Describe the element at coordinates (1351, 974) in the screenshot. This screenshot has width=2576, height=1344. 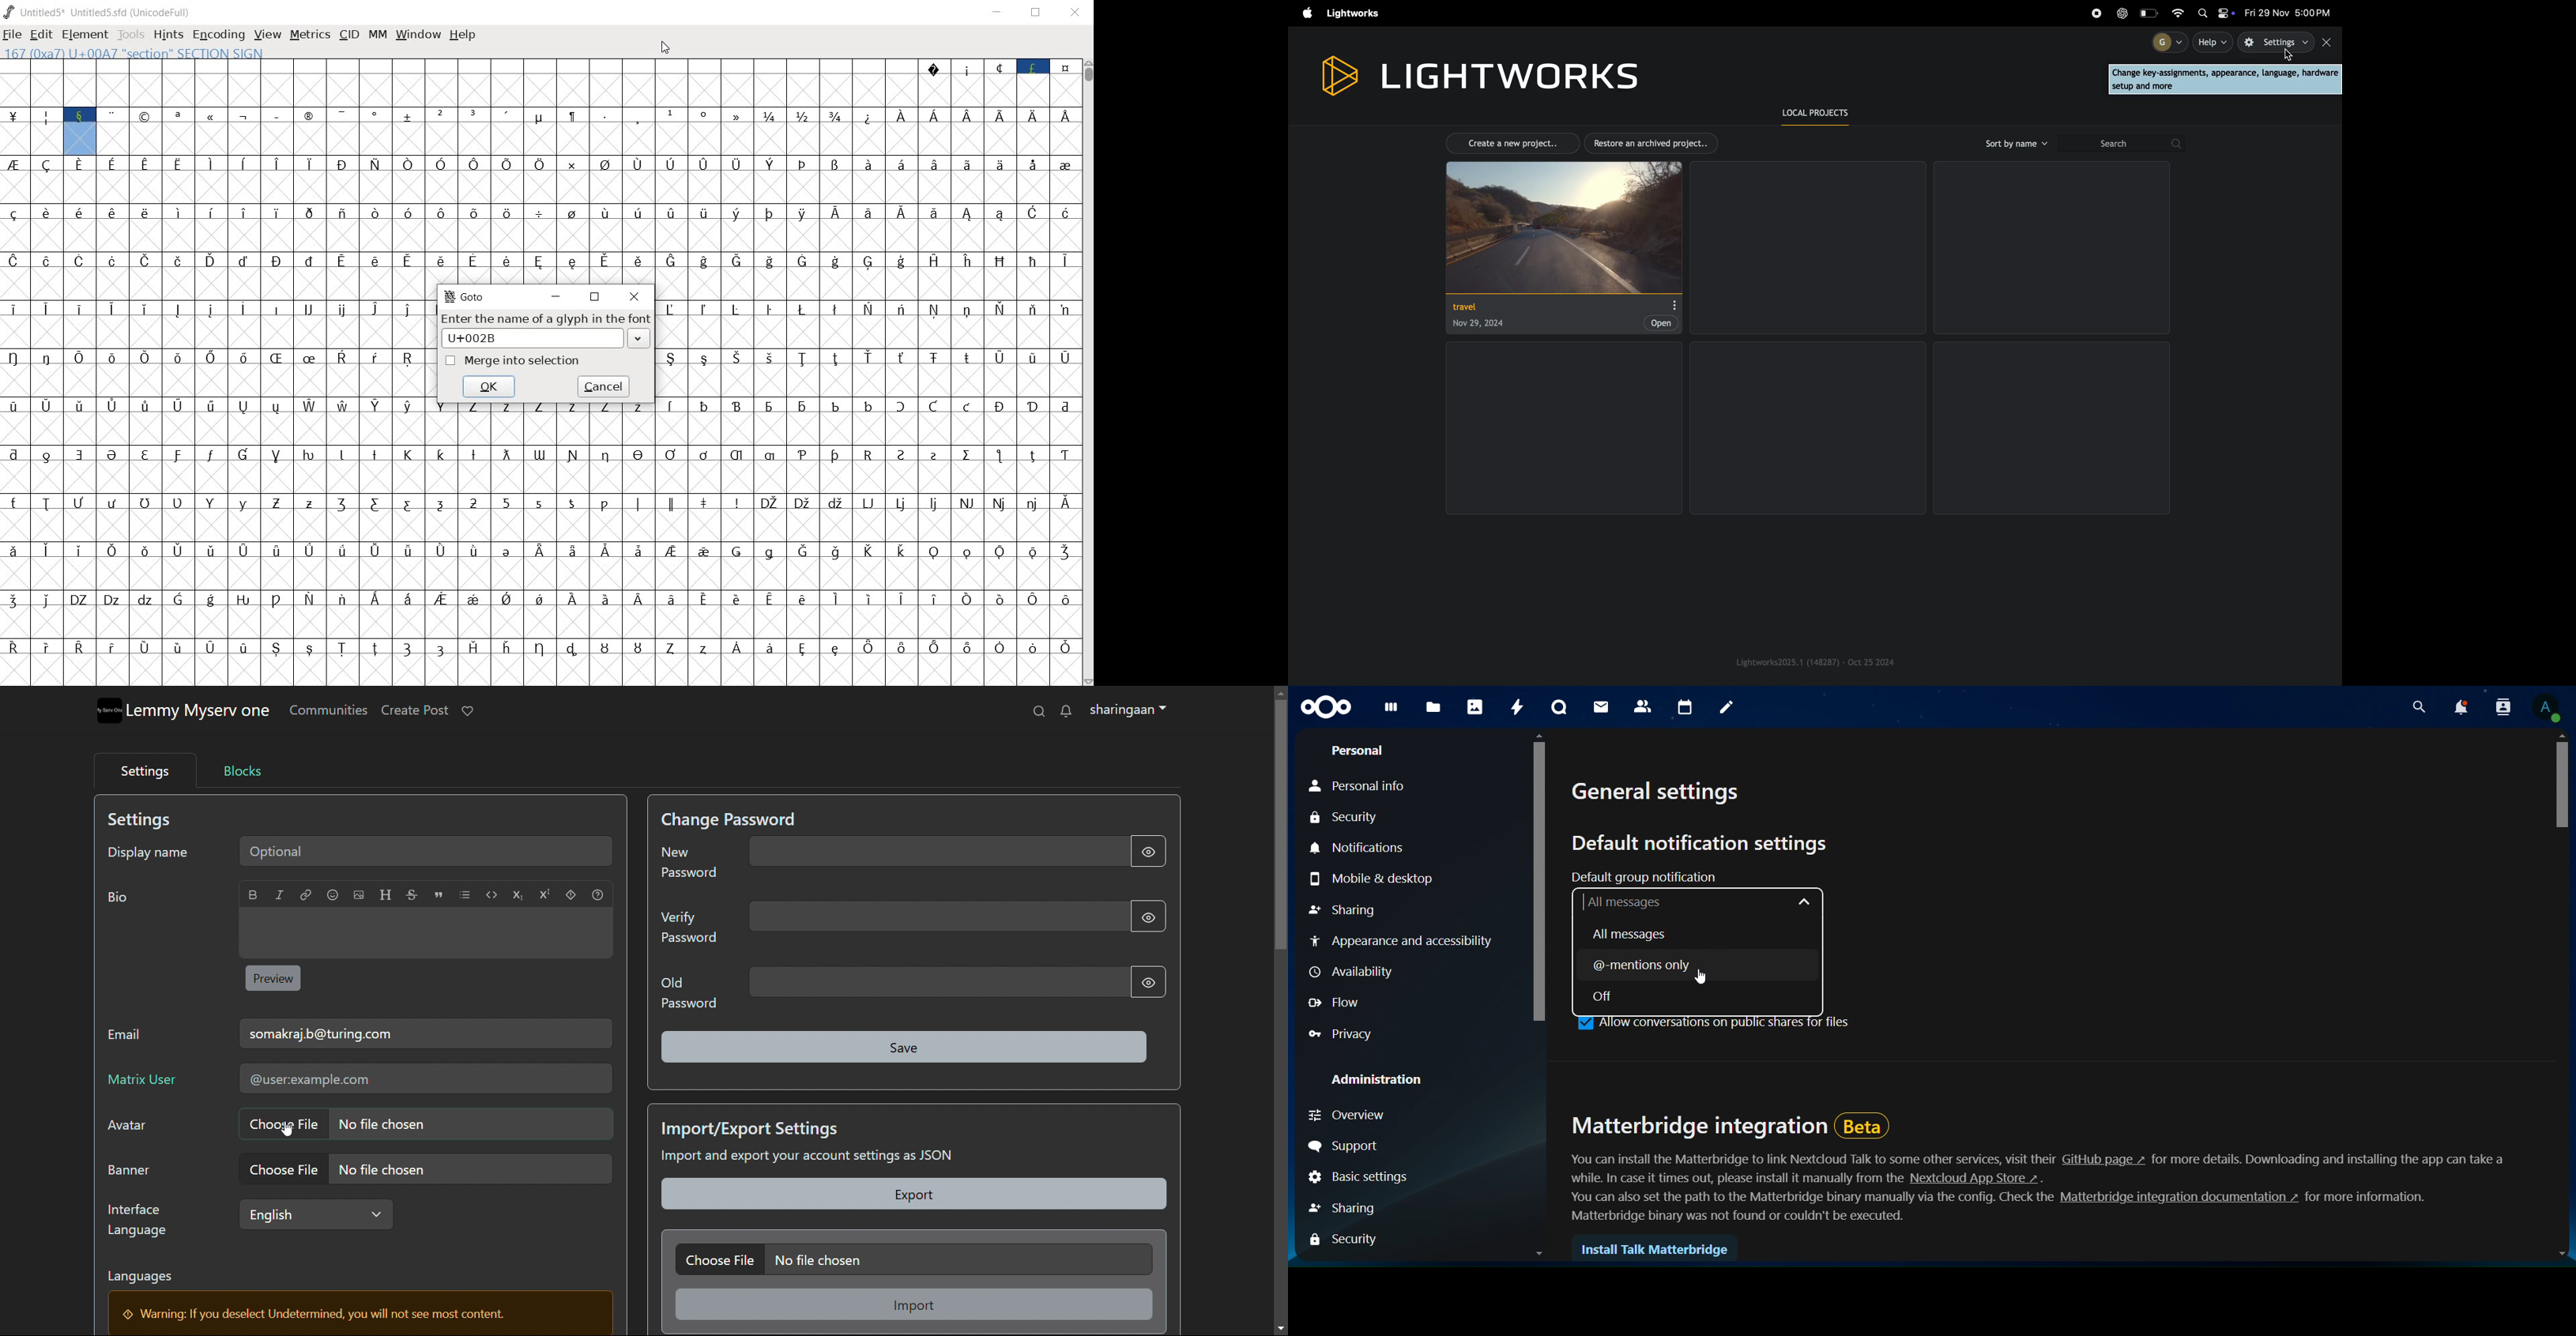
I see `availability` at that location.